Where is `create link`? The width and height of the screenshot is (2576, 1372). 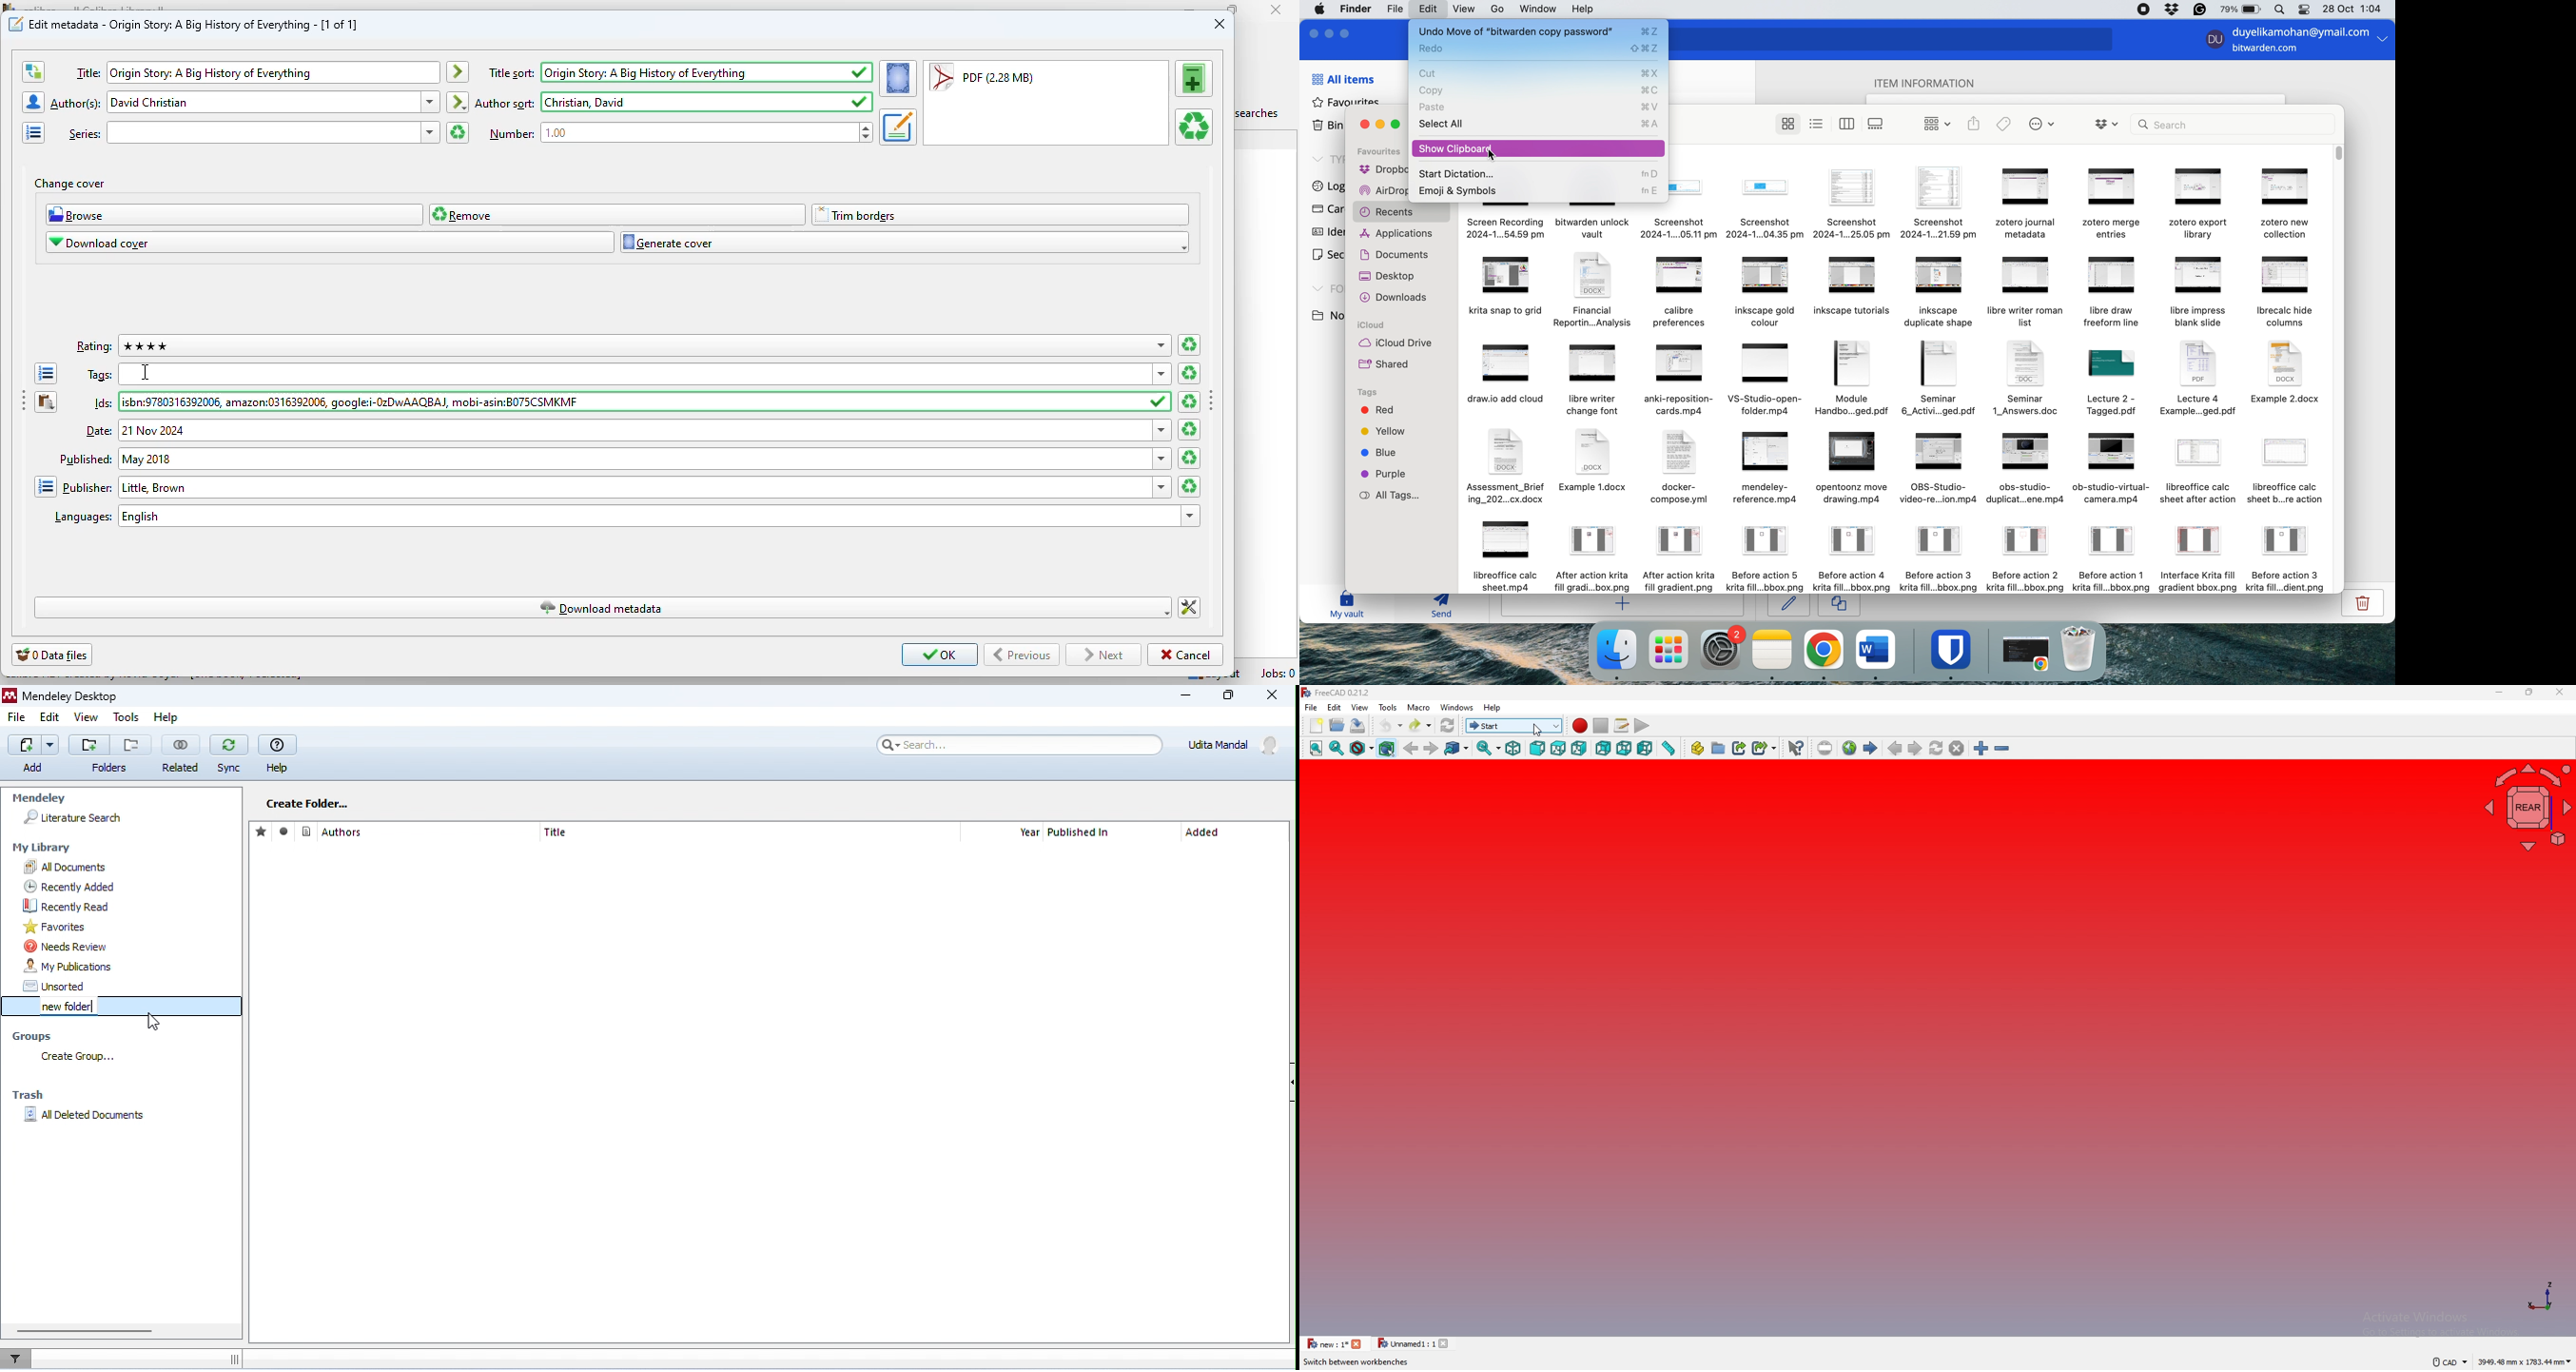
create link is located at coordinates (1740, 748).